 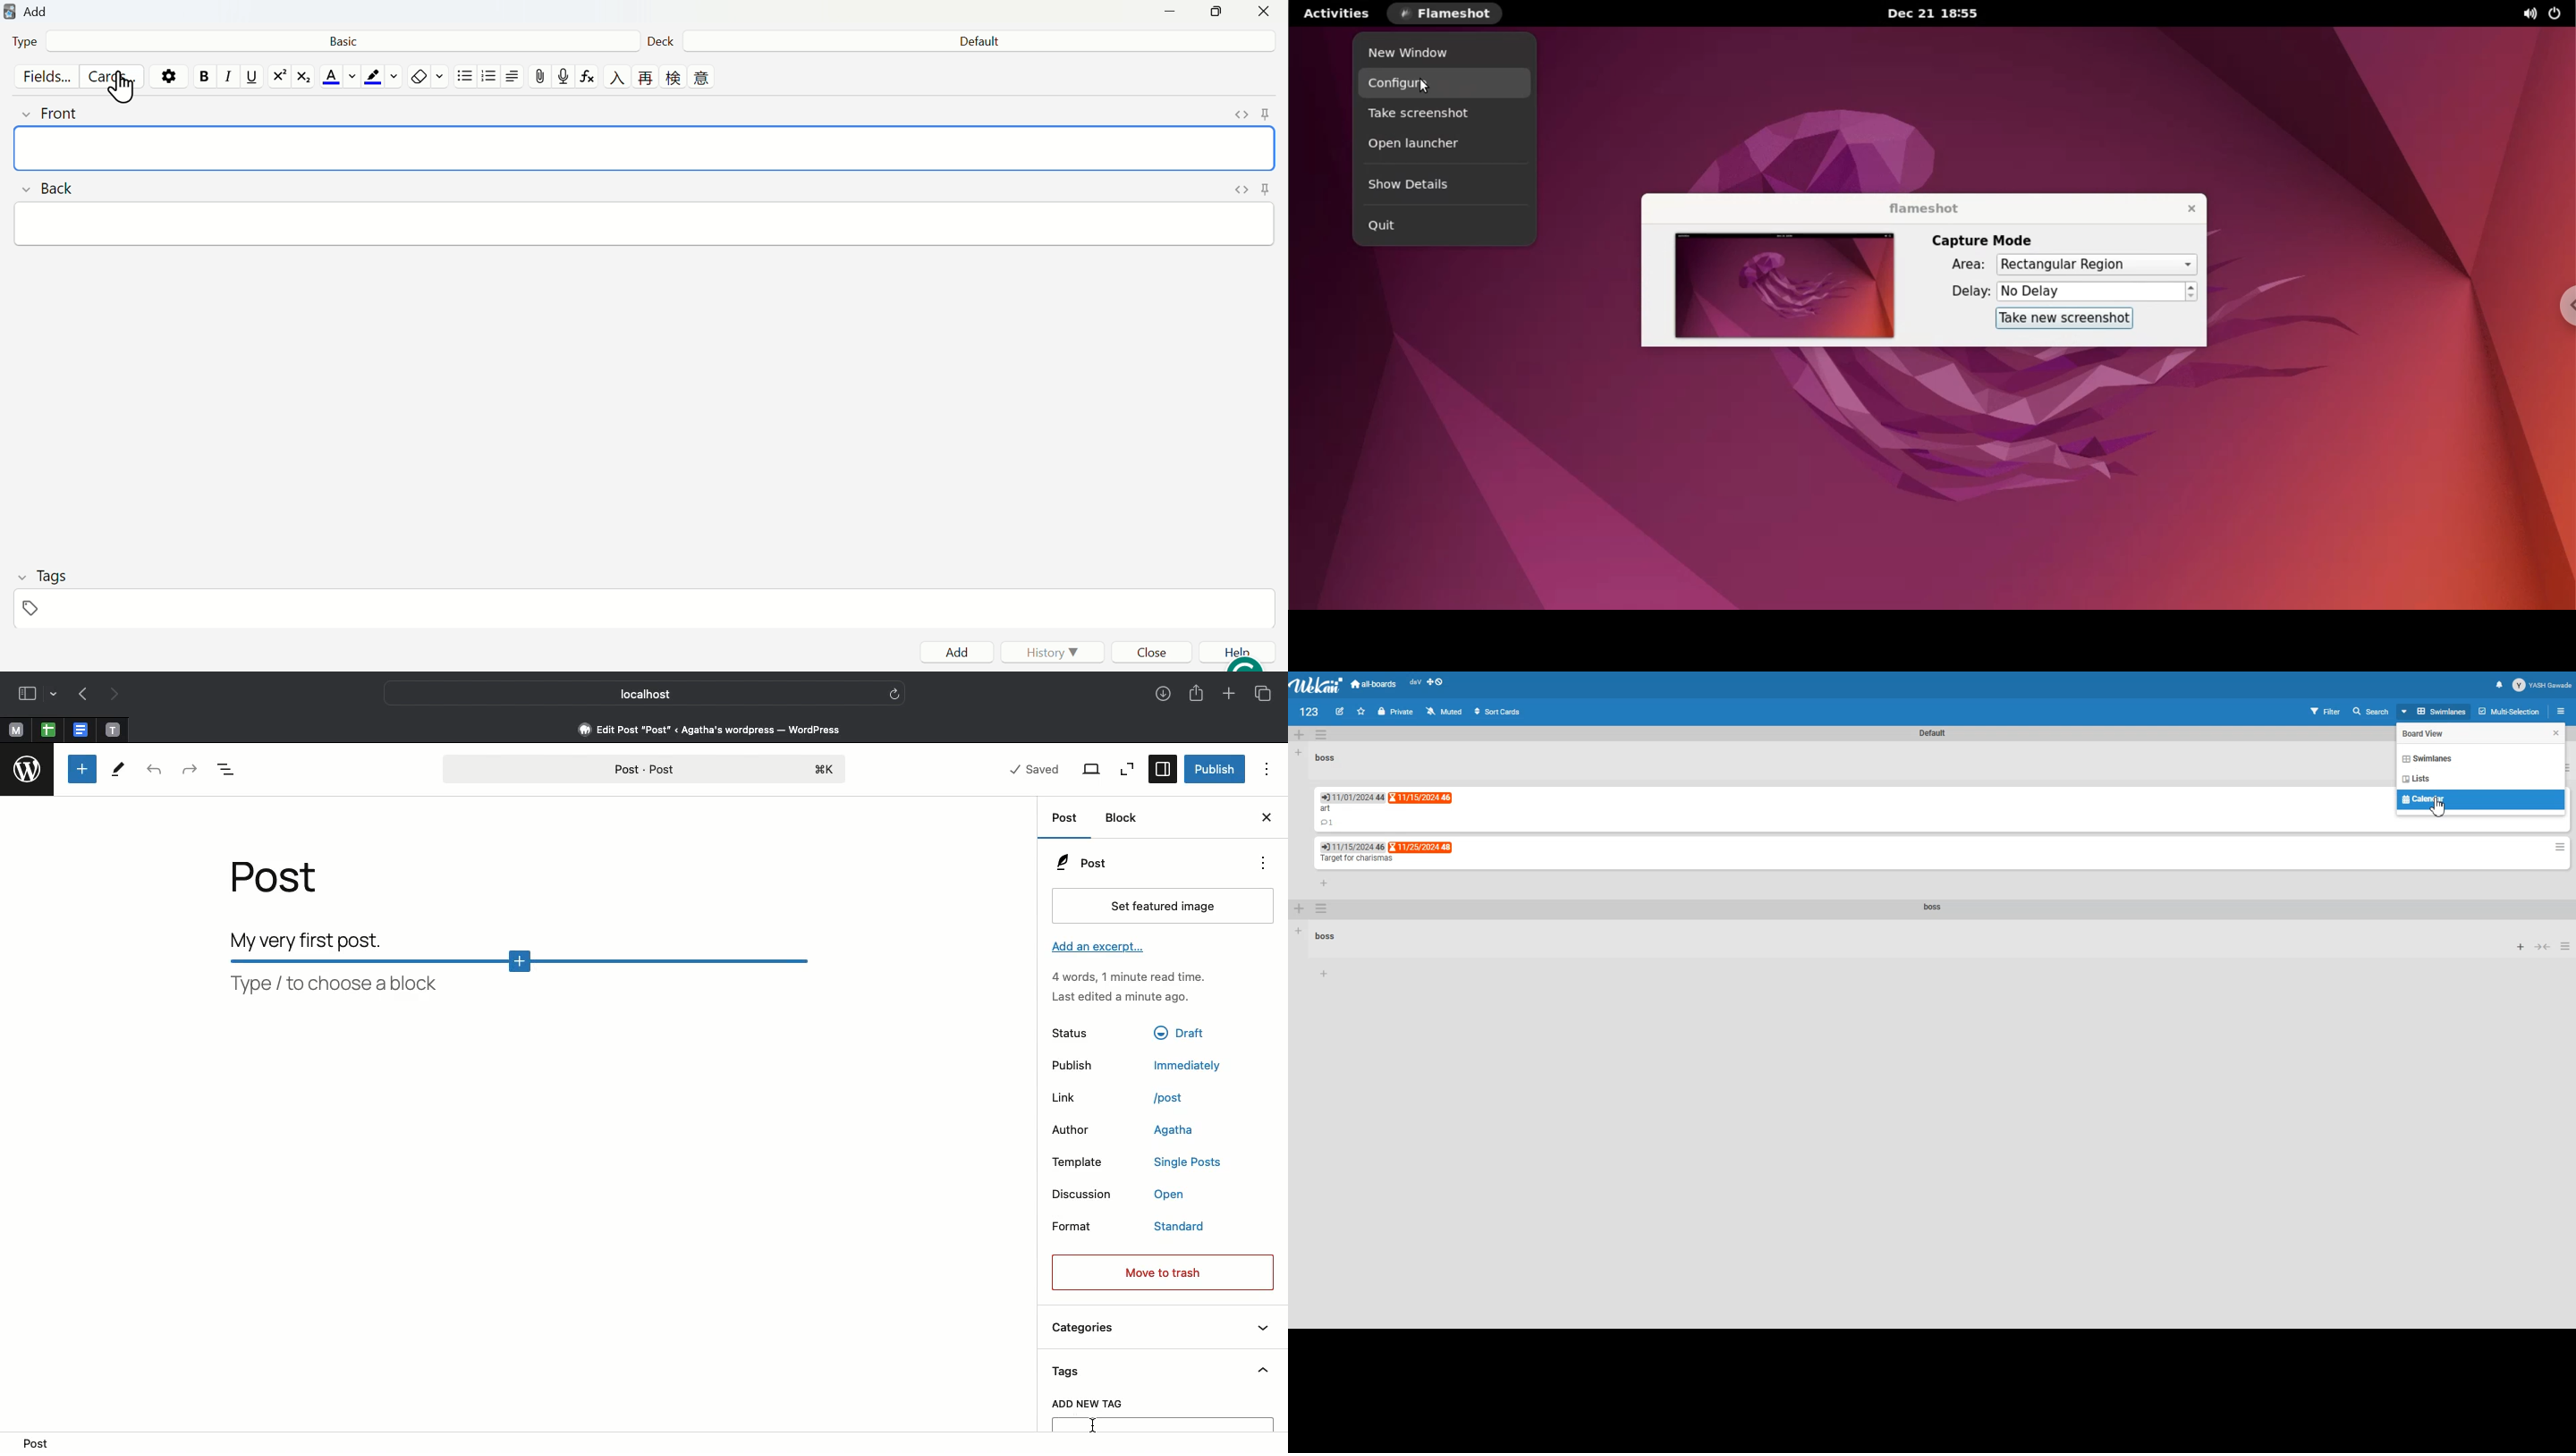 What do you see at coordinates (1242, 188) in the screenshot?
I see `Toggle HTML Editor` at bounding box center [1242, 188].